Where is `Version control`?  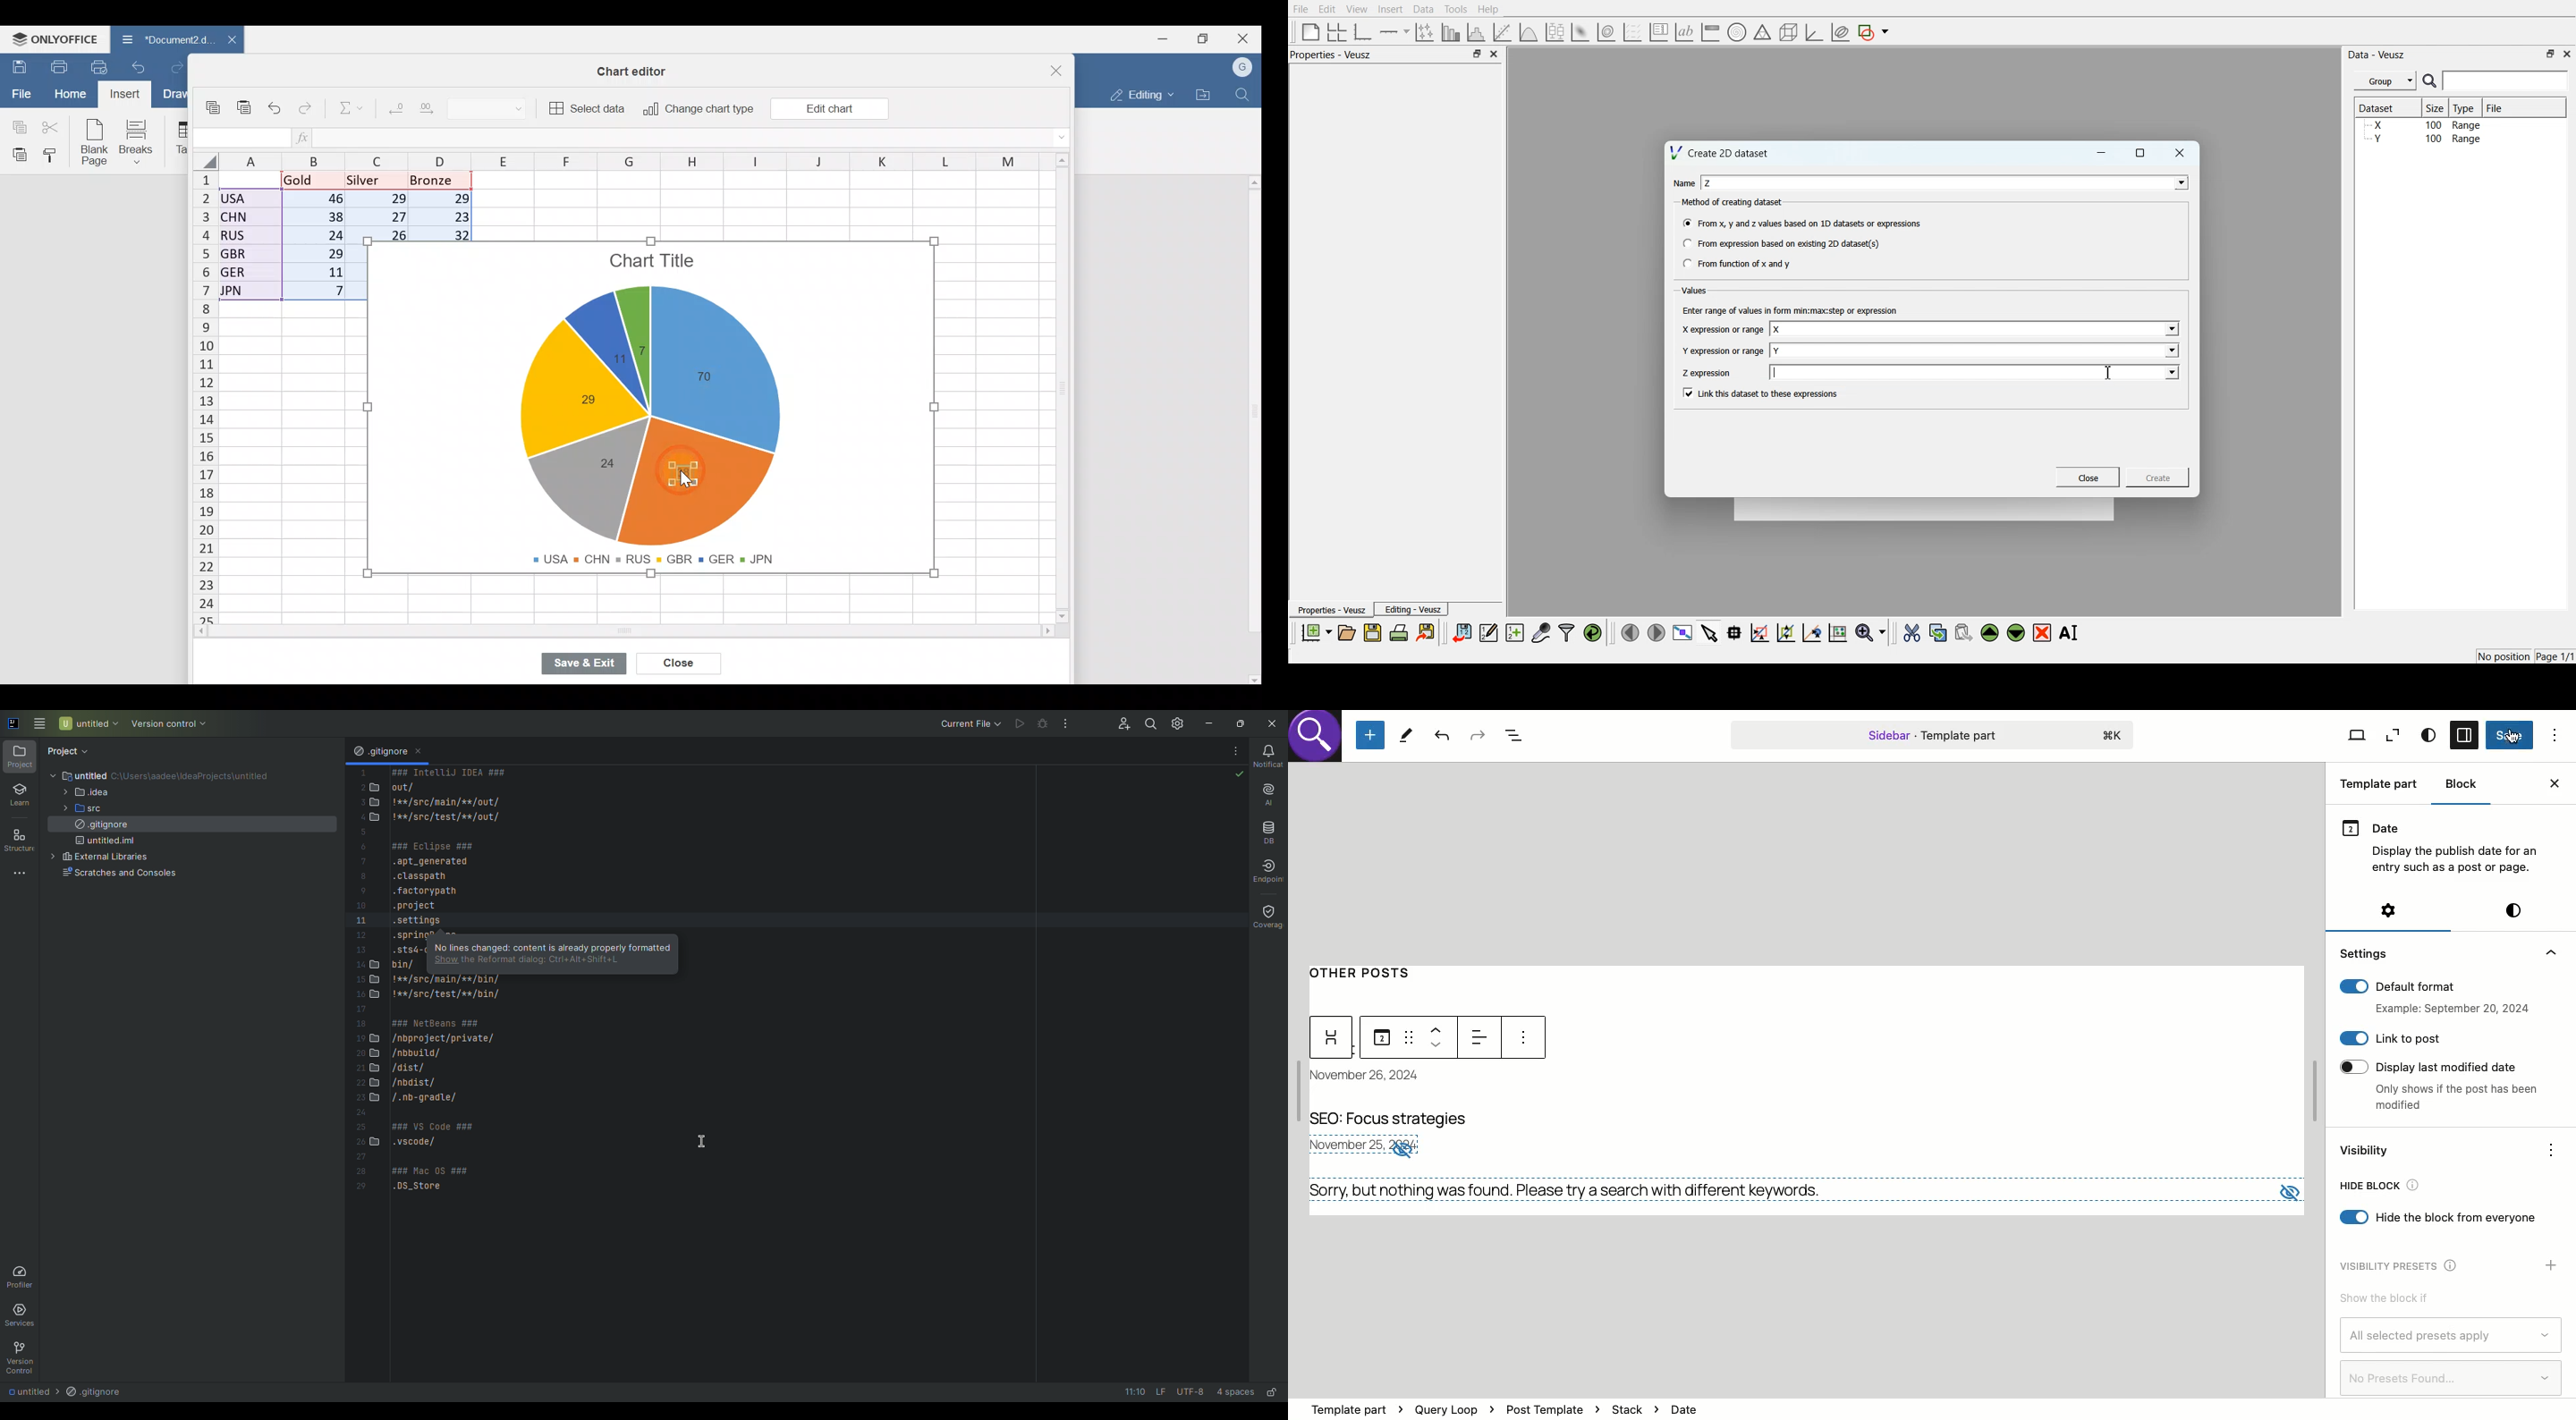
Version control is located at coordinates (171, 723).